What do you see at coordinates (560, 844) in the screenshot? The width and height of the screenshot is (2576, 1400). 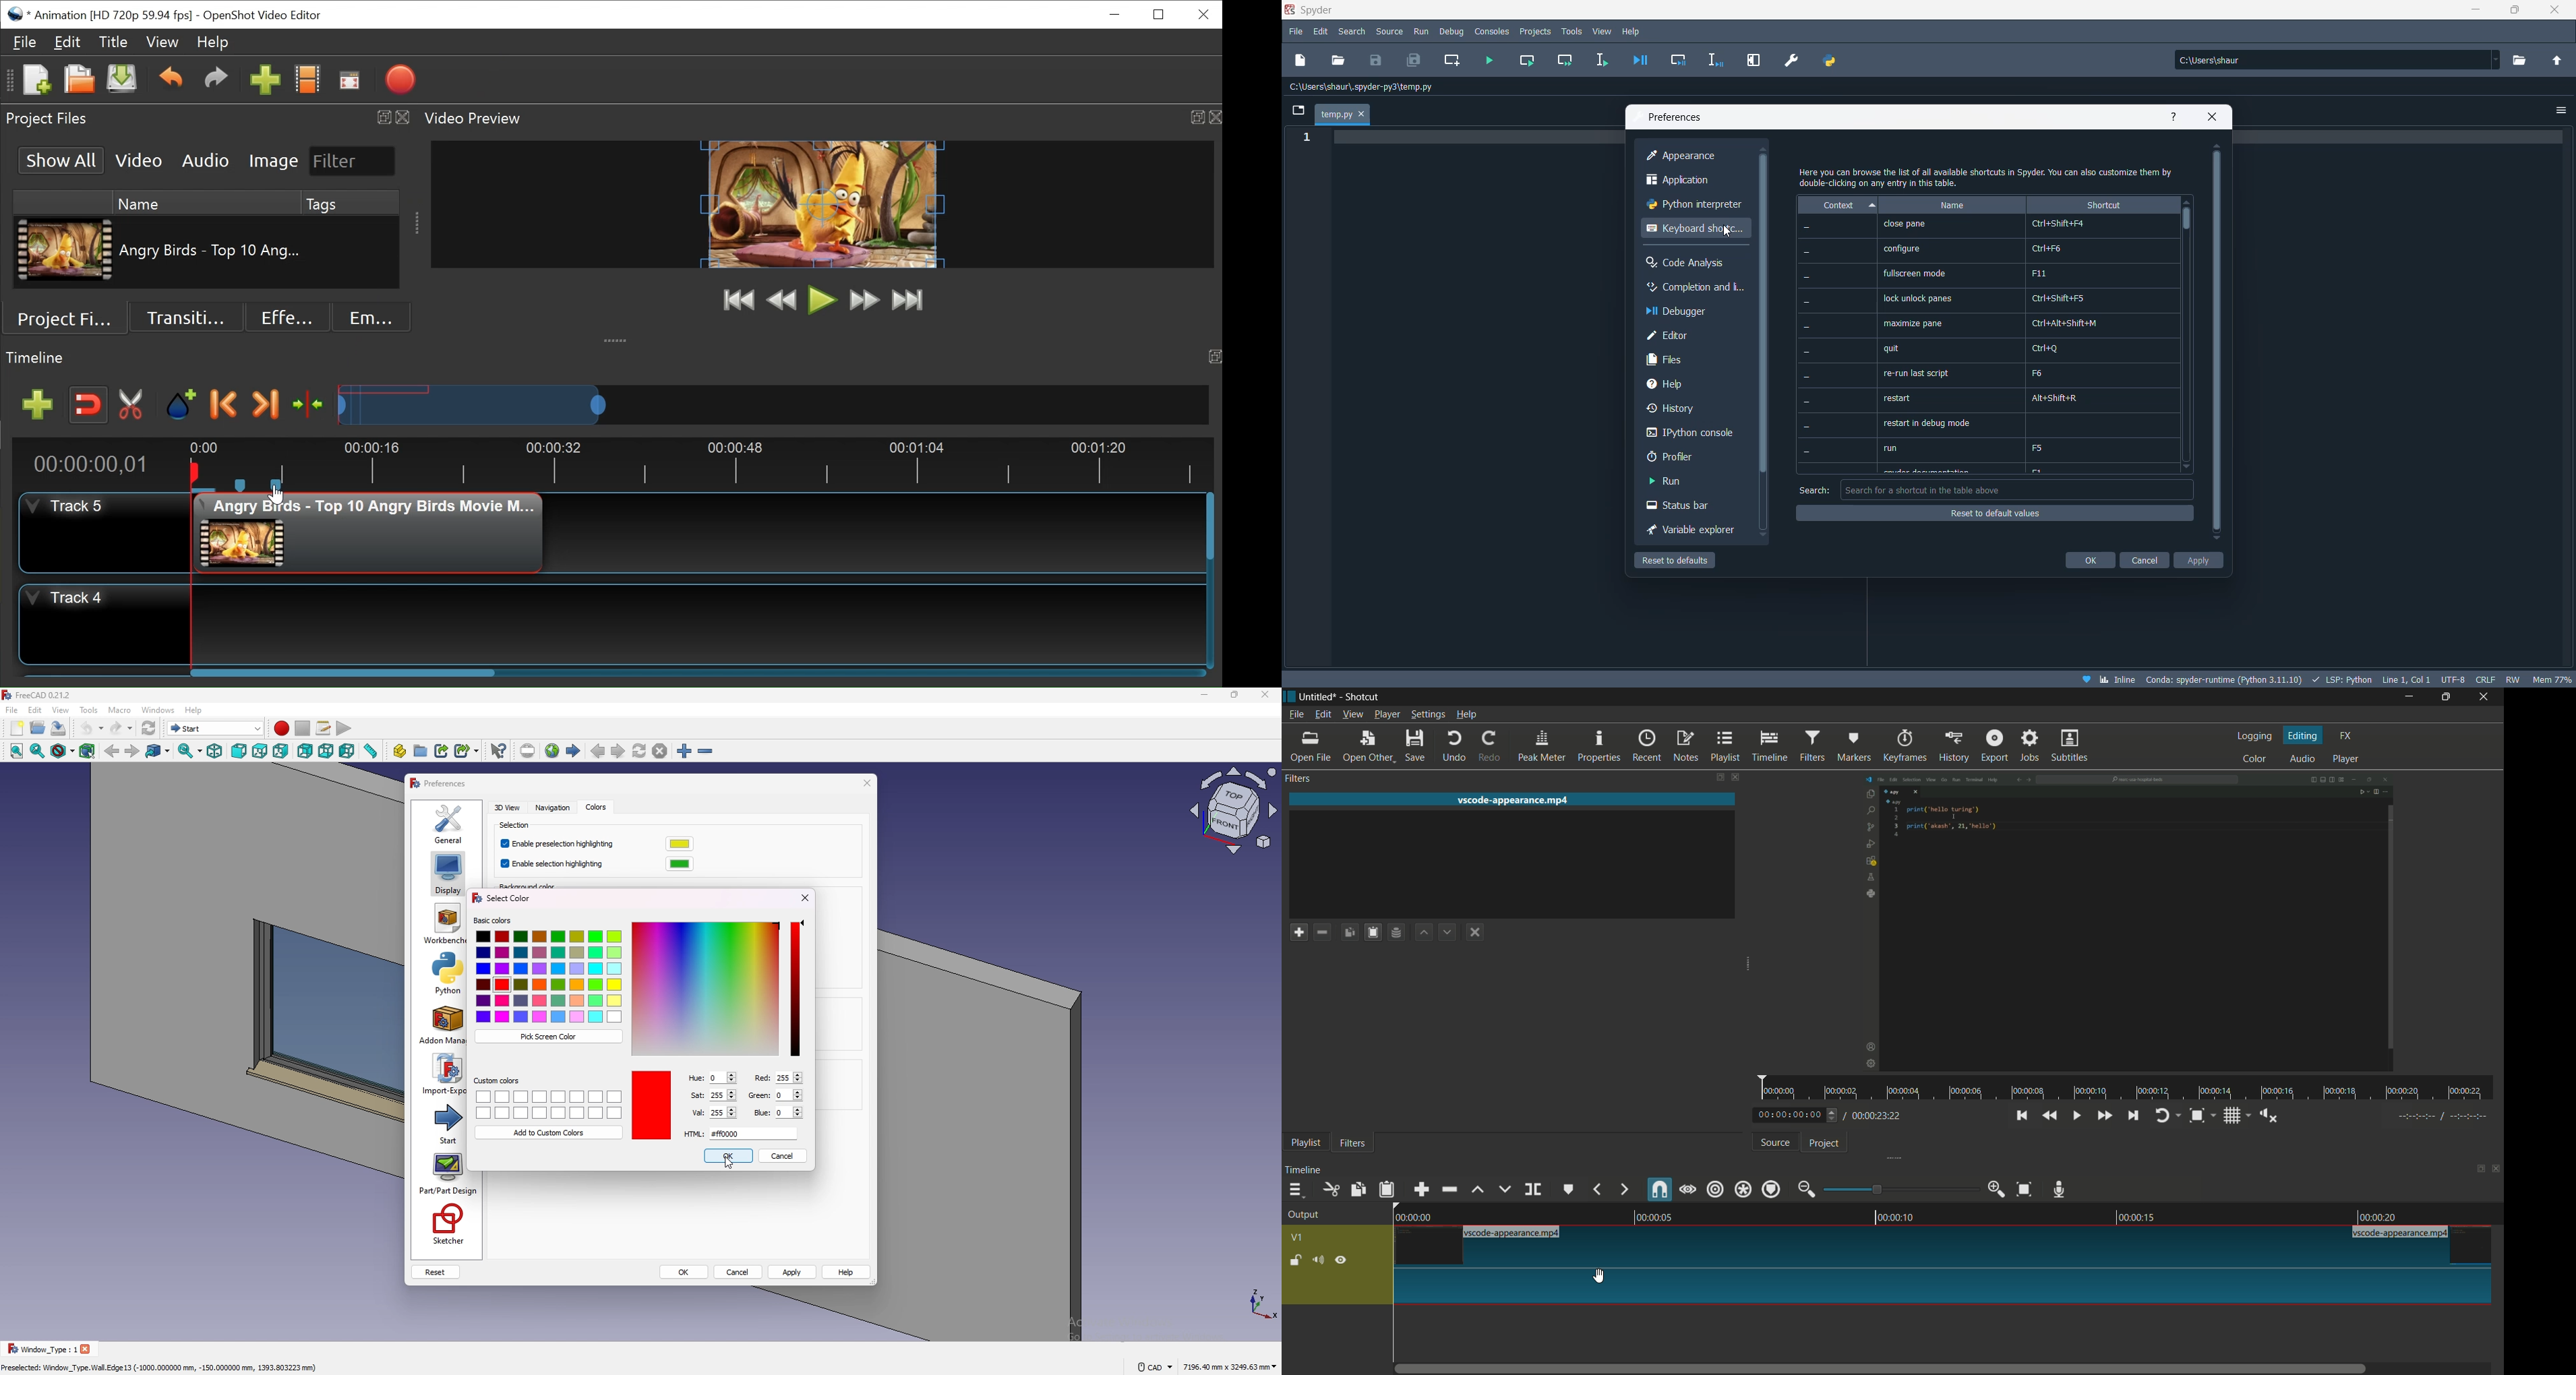 I see `enable preselection highlighting` at bounding box center [560, 844].